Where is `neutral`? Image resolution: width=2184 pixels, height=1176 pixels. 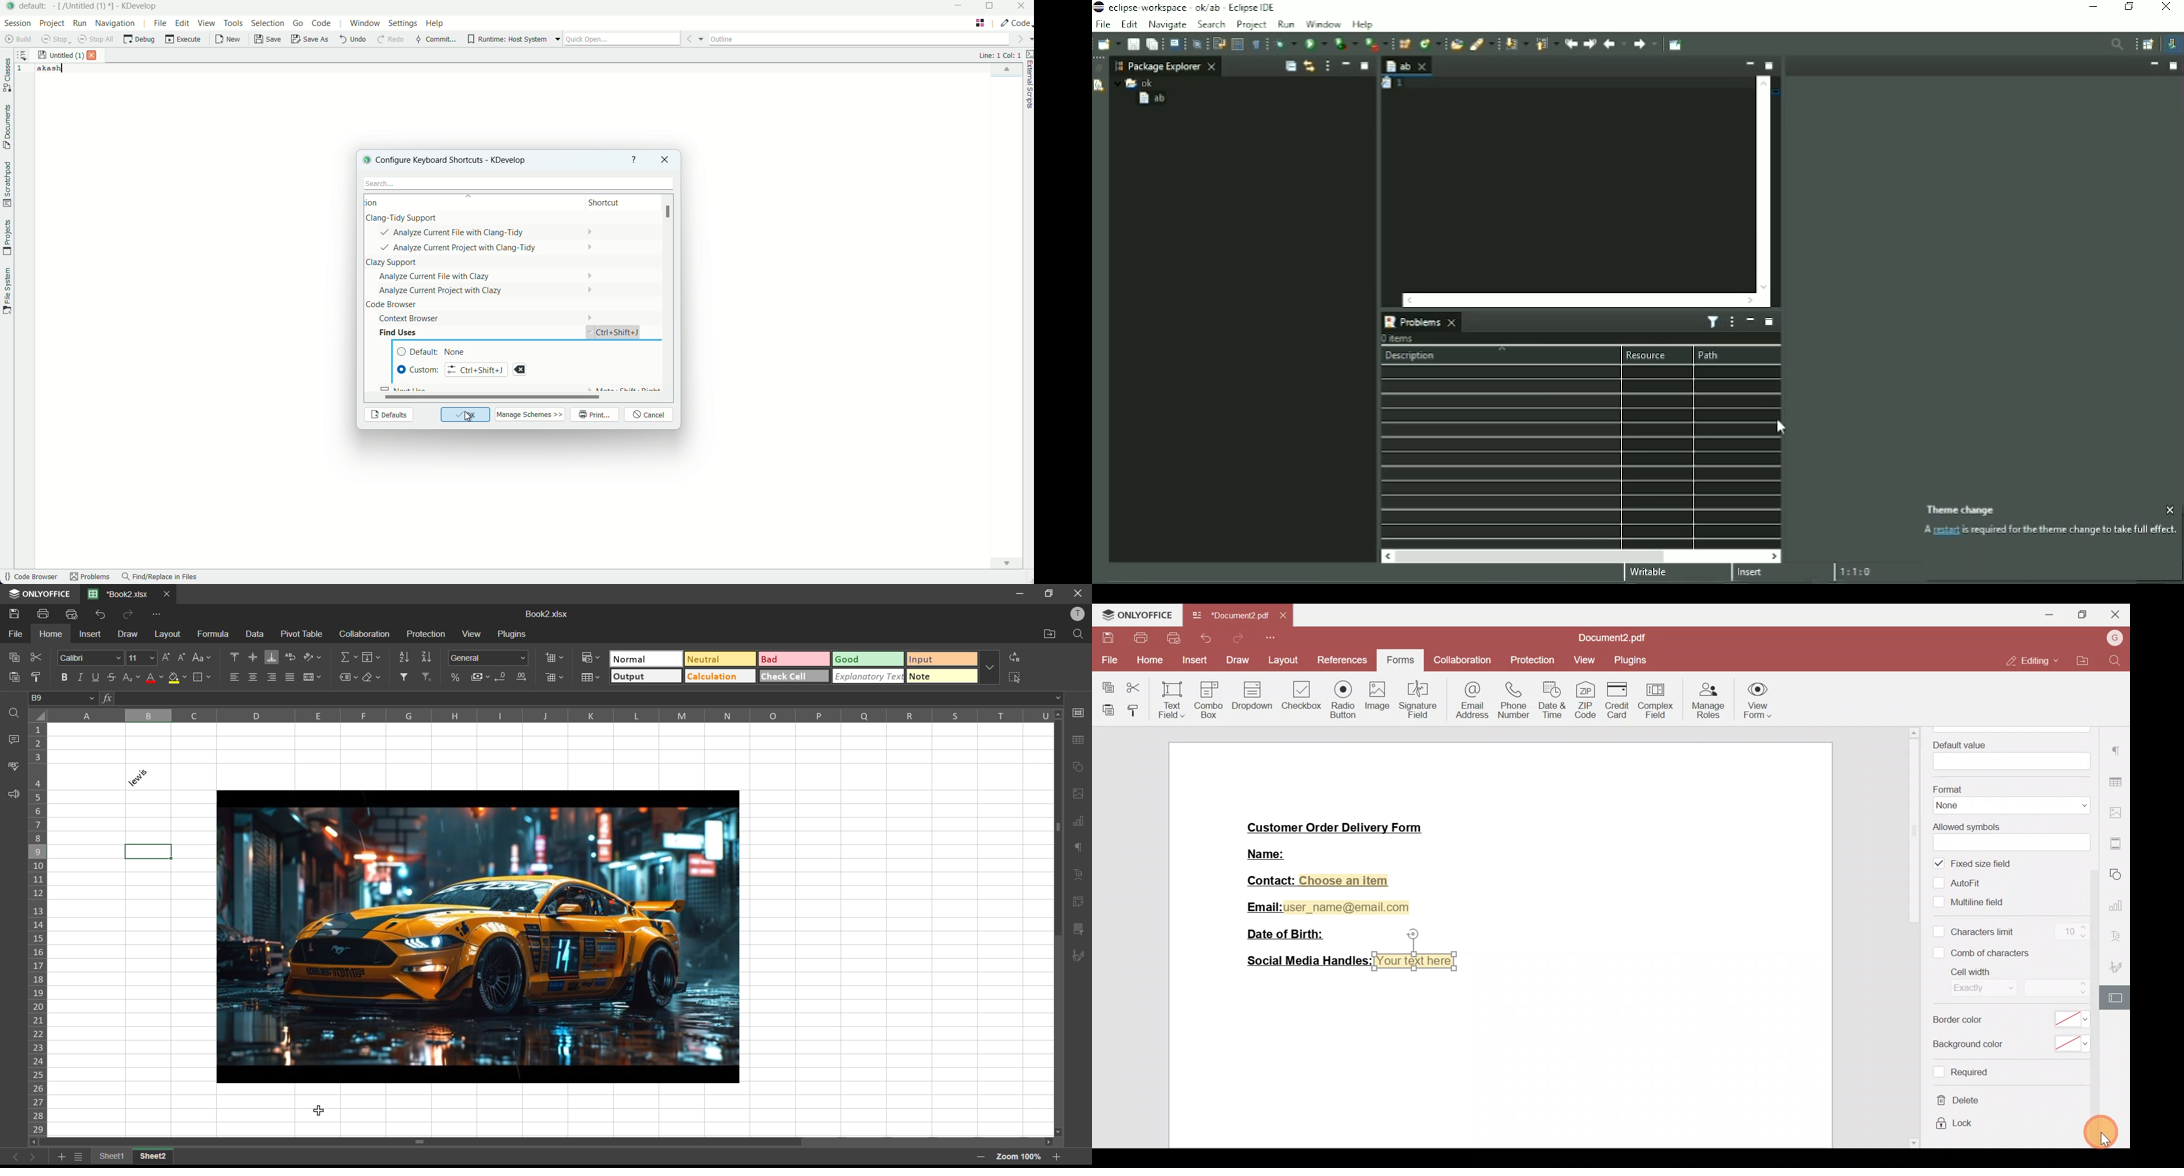
neutral is located at coordinates (720, 659).